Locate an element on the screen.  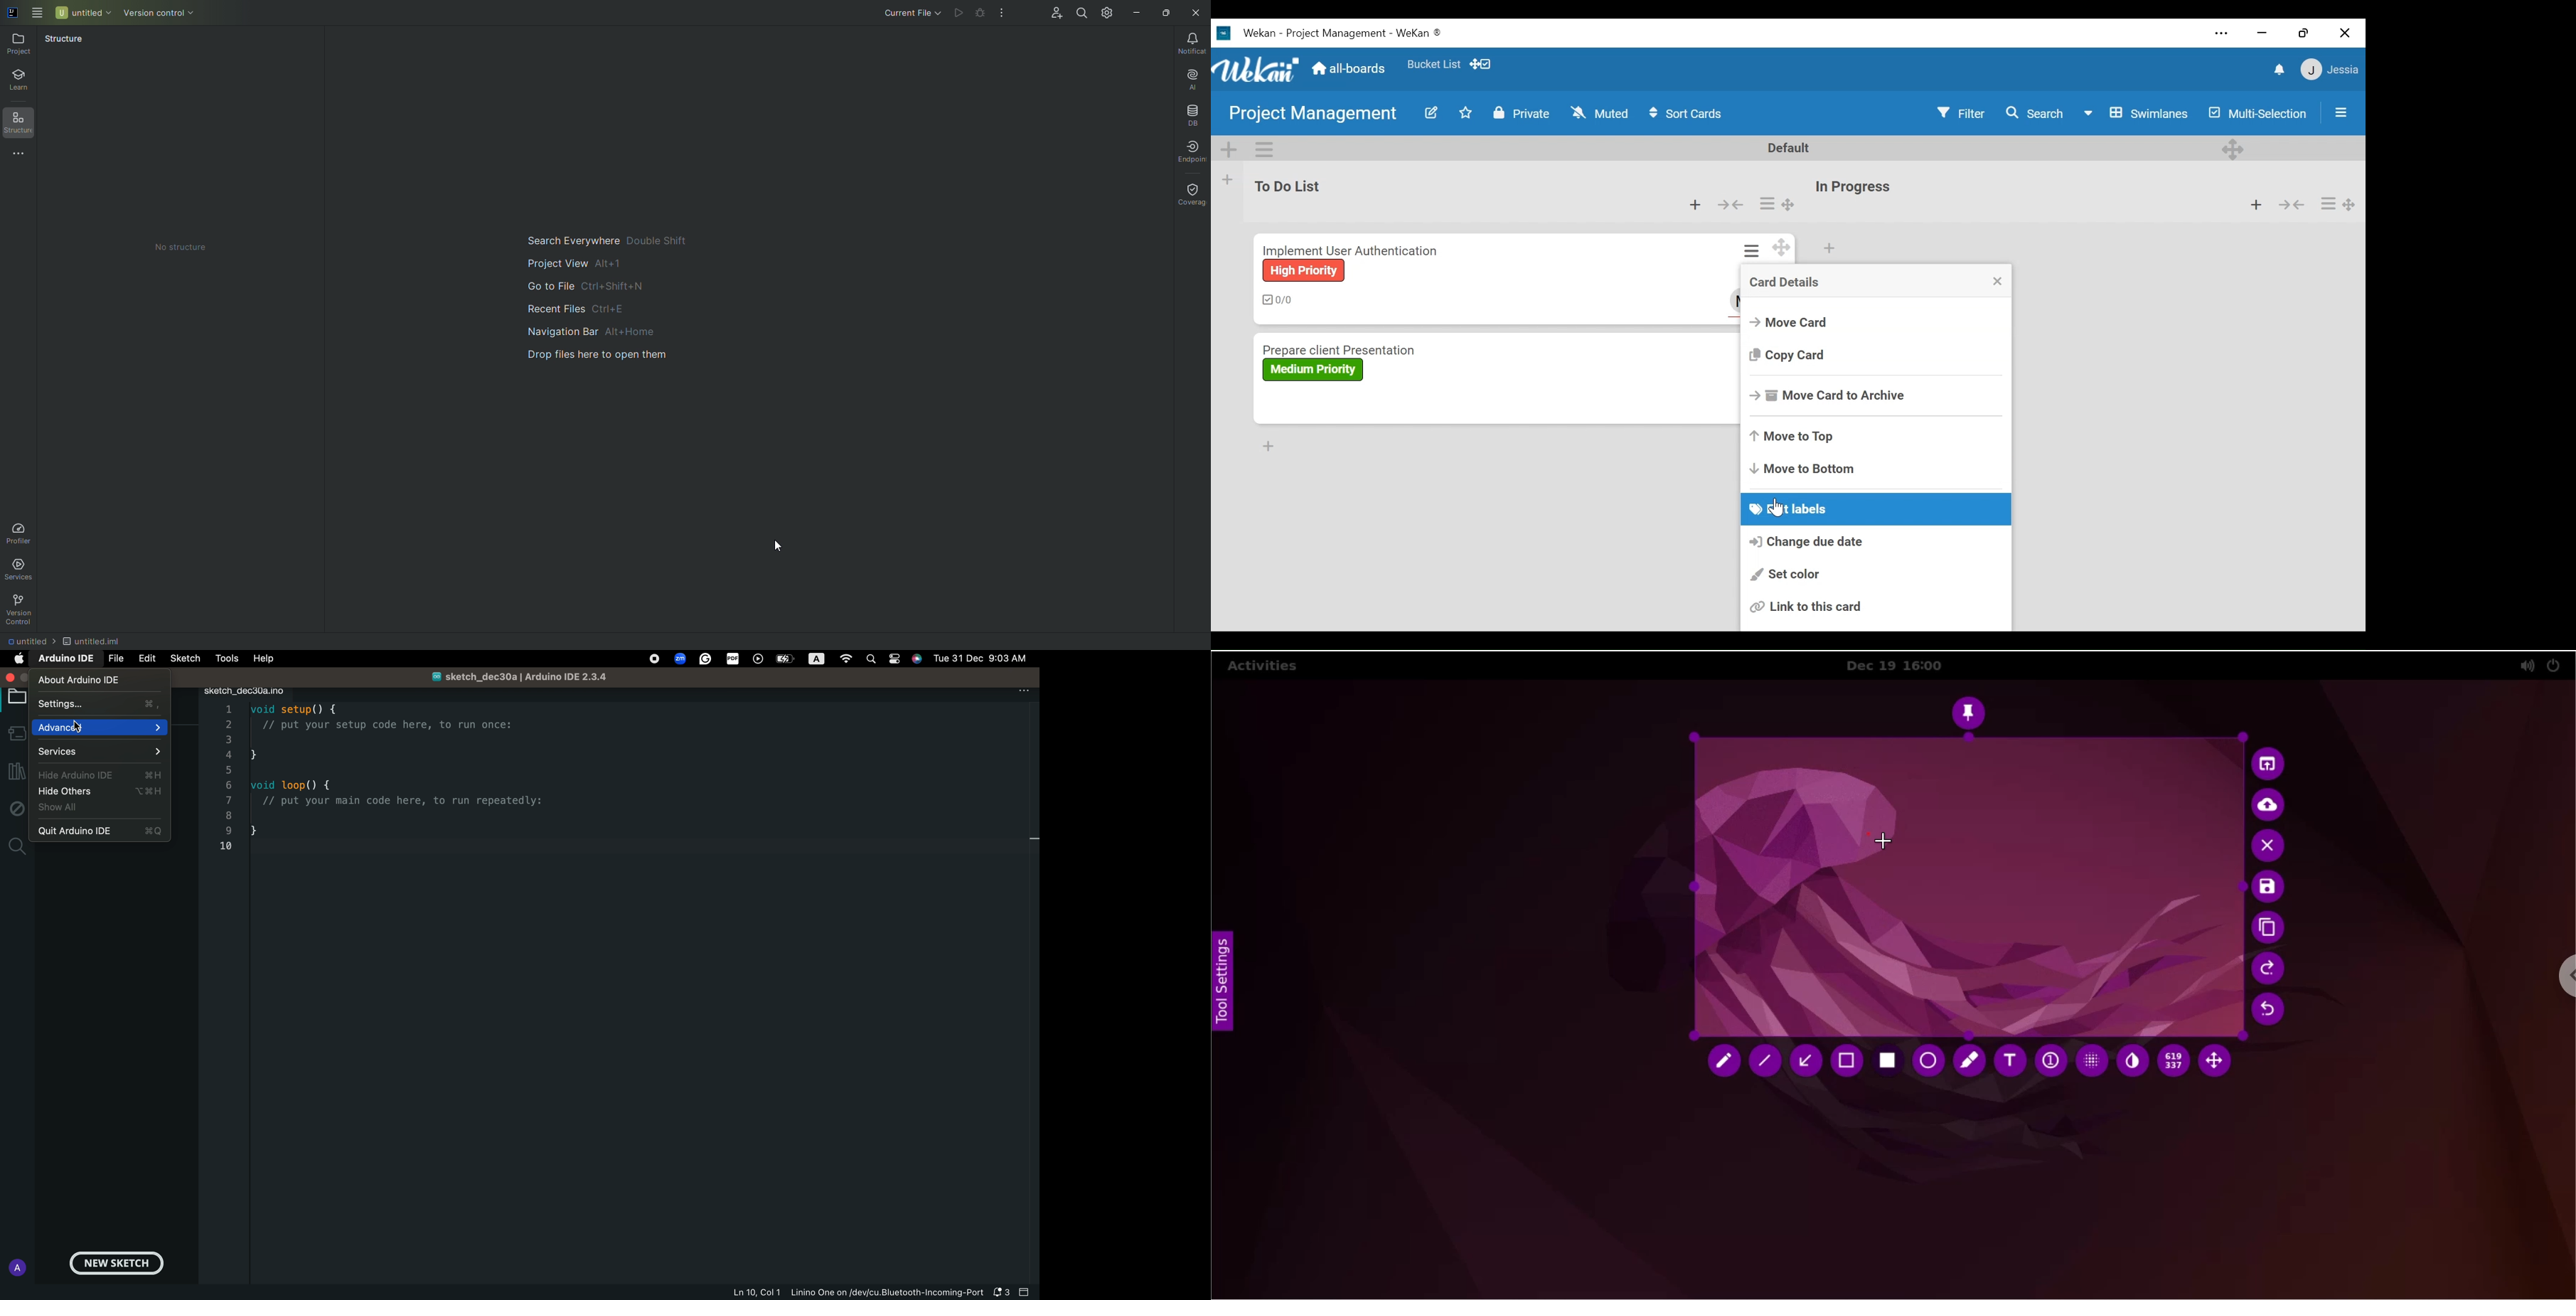
Sort Cards is located at coordinates (1689, 113).